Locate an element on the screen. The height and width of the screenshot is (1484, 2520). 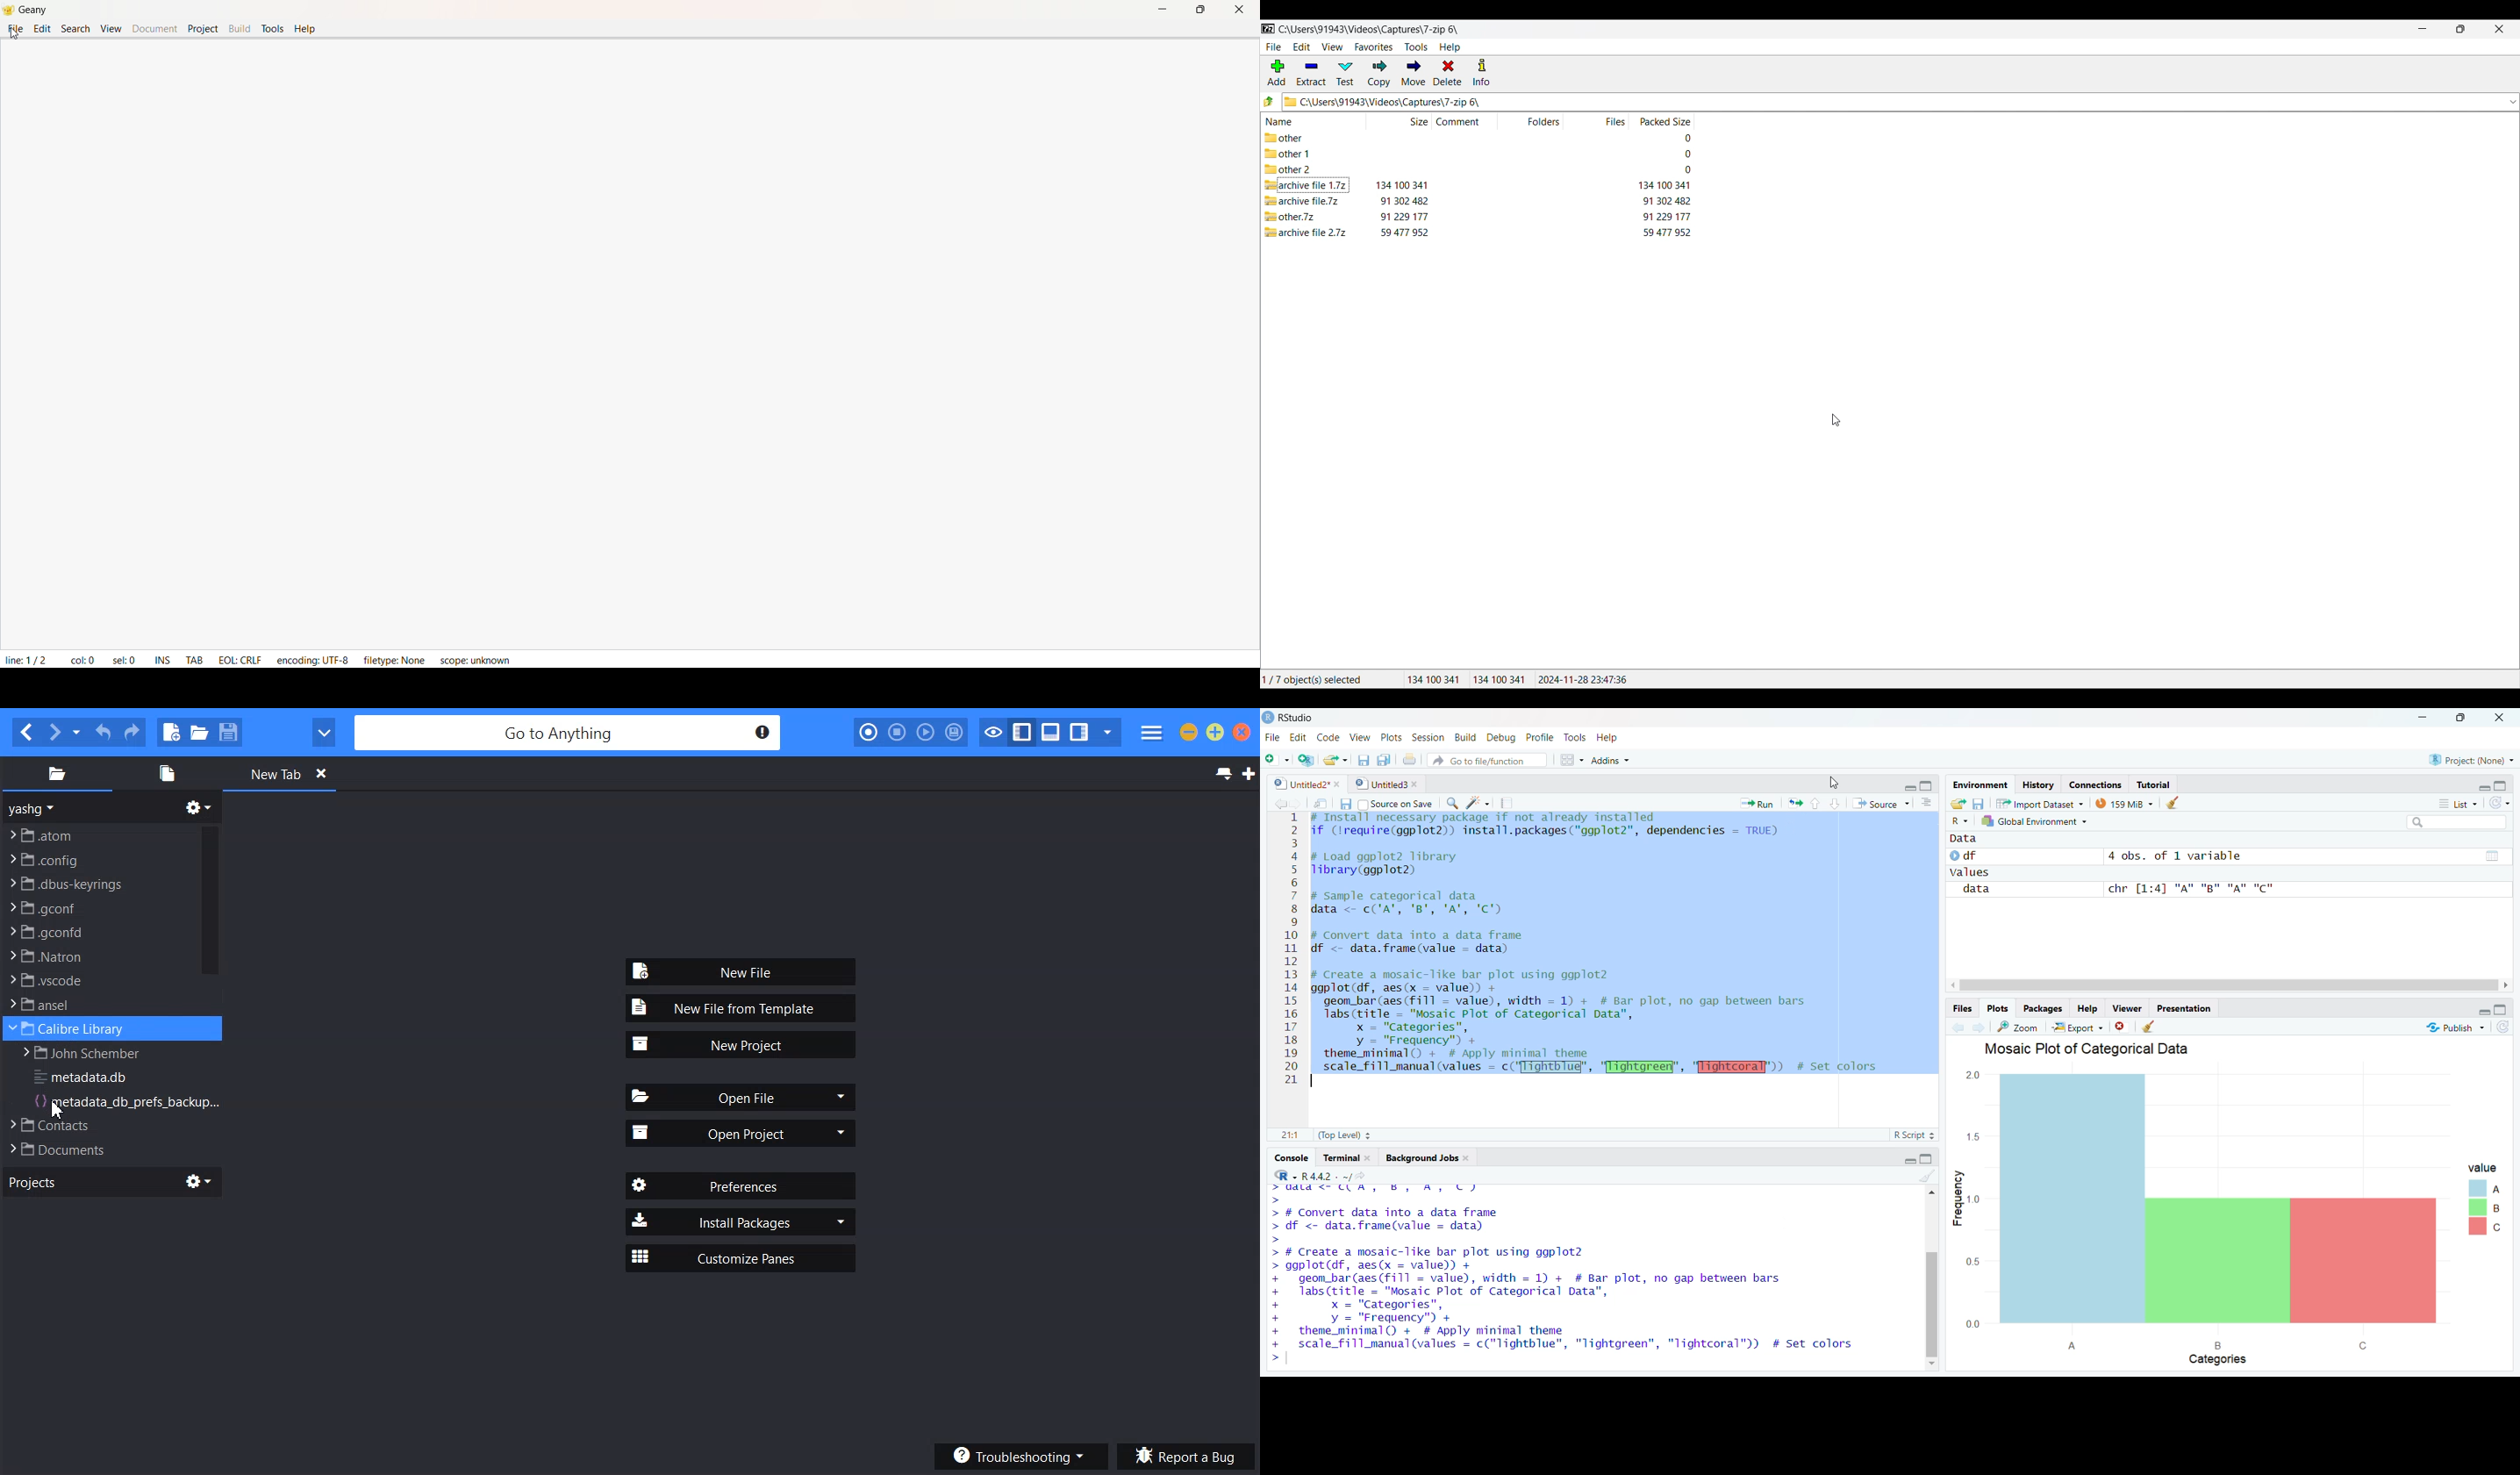
Terminal is located at coordinates (1347, 1158).